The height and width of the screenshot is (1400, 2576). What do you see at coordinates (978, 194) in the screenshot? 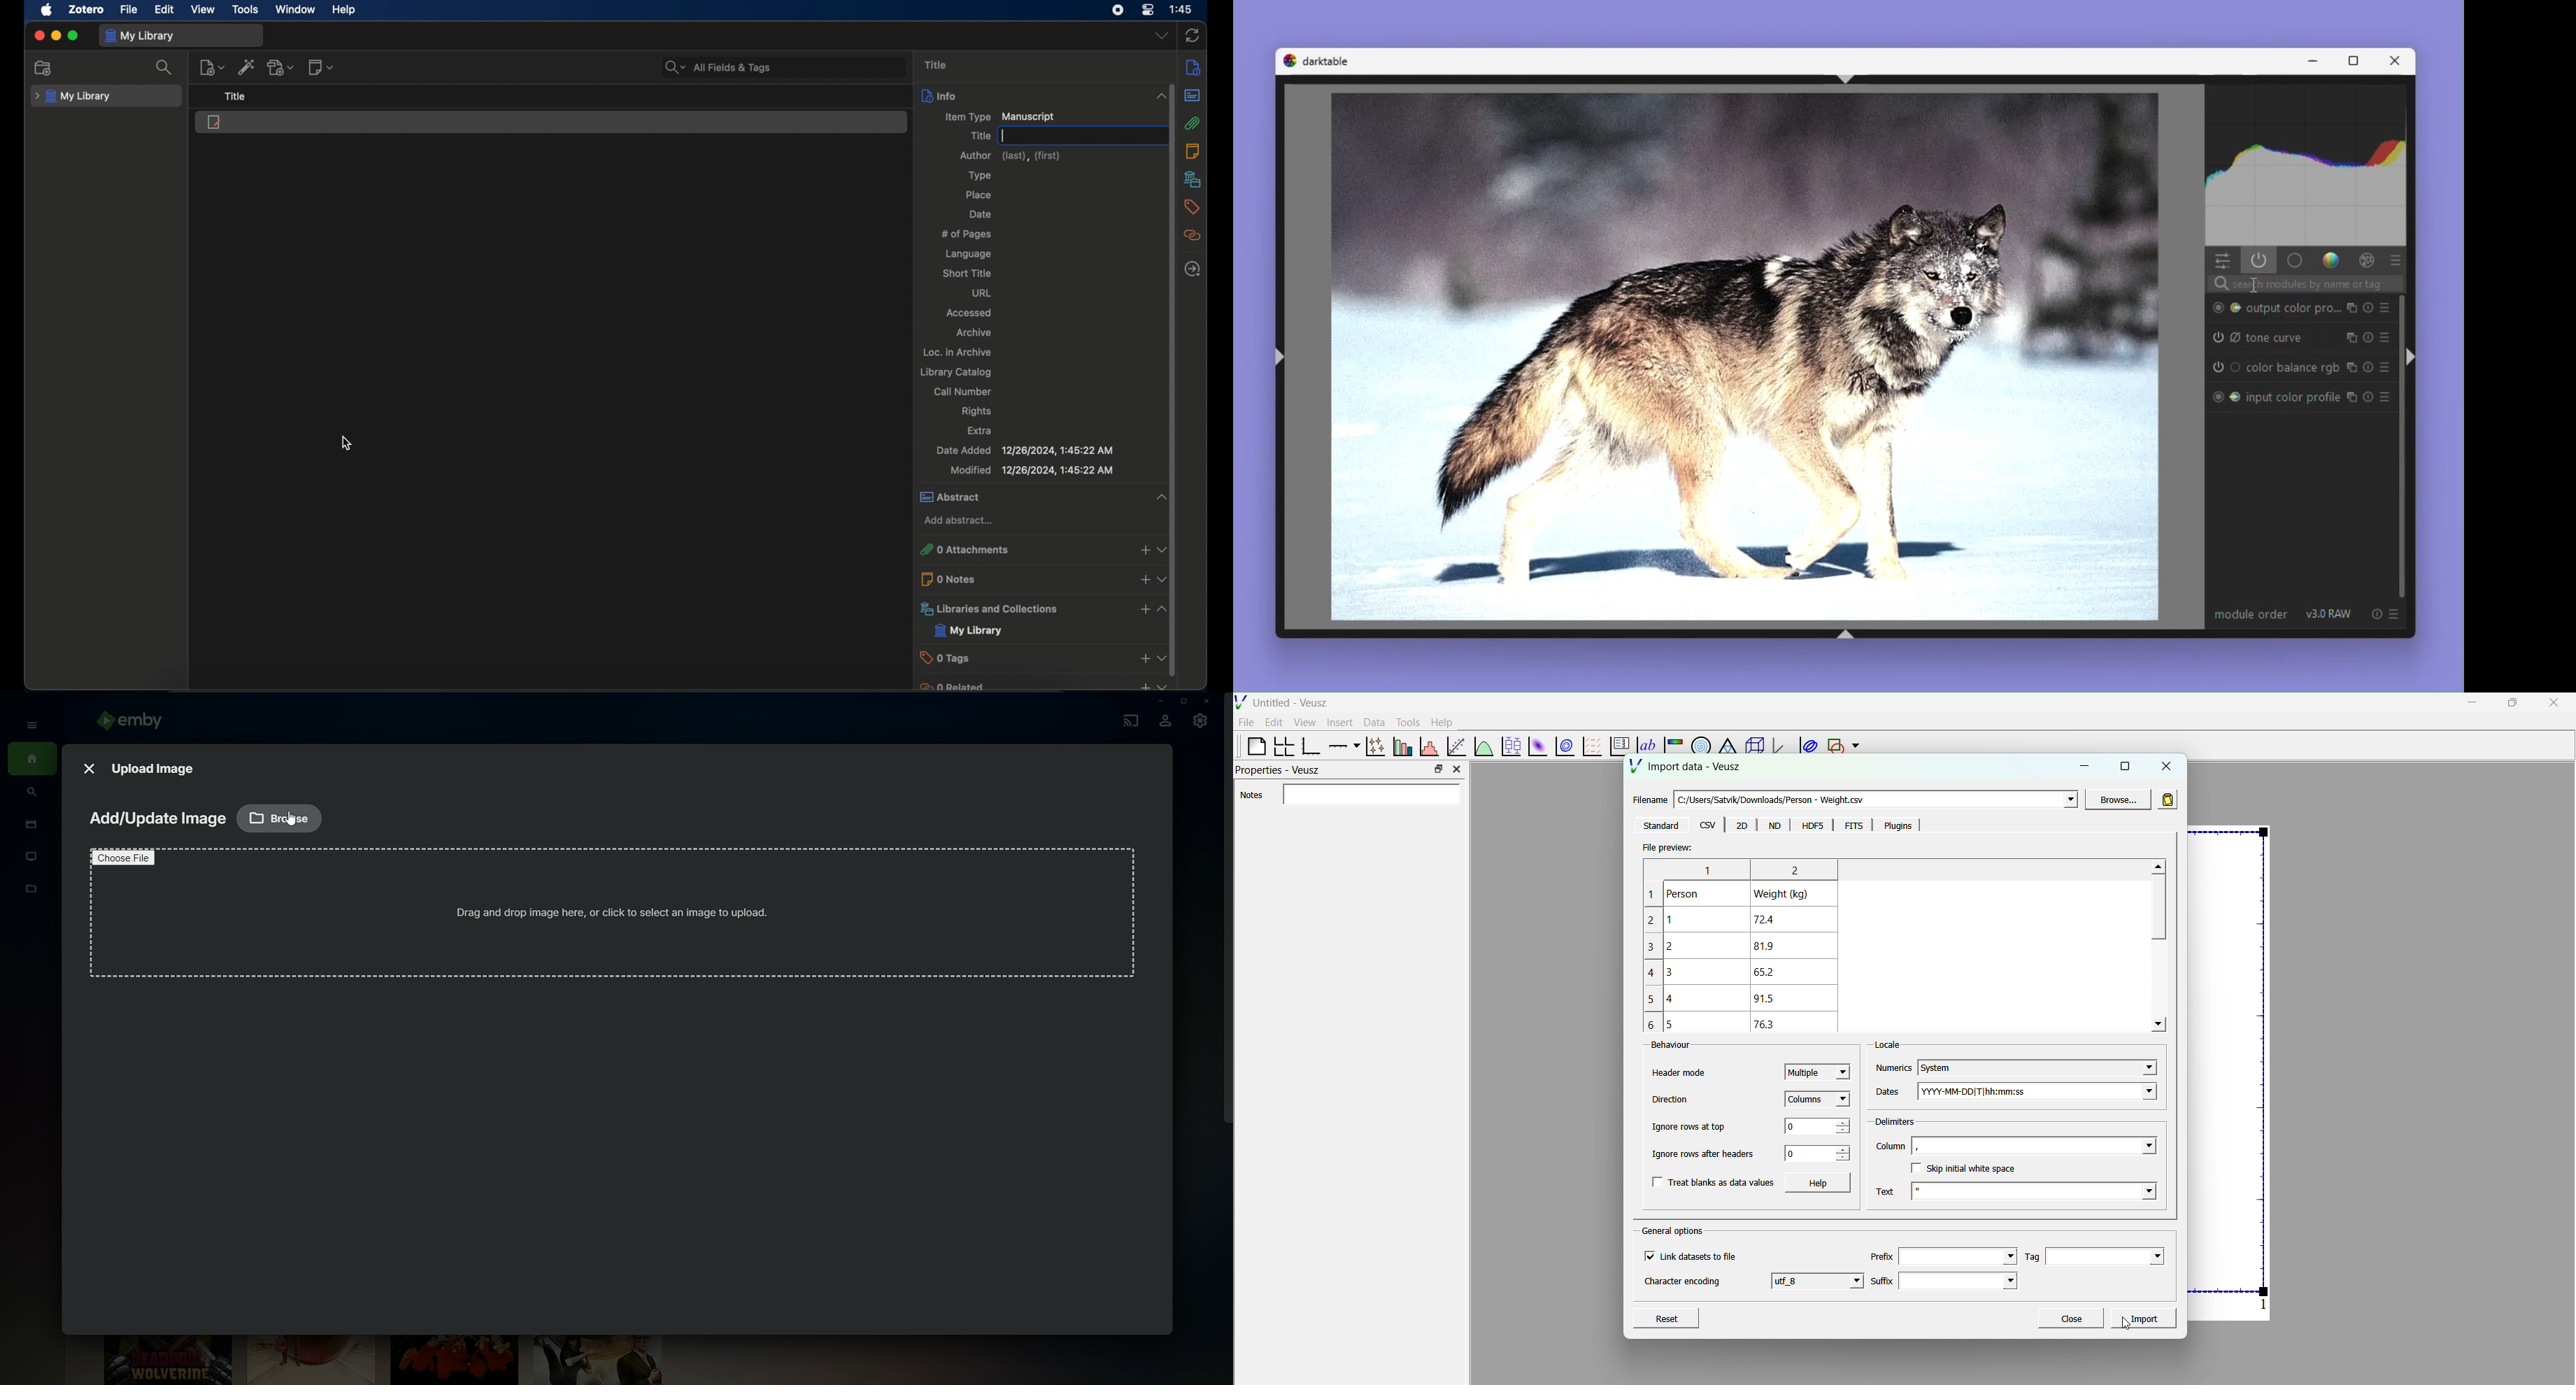
I see `place` at bounding box center [978, 194].